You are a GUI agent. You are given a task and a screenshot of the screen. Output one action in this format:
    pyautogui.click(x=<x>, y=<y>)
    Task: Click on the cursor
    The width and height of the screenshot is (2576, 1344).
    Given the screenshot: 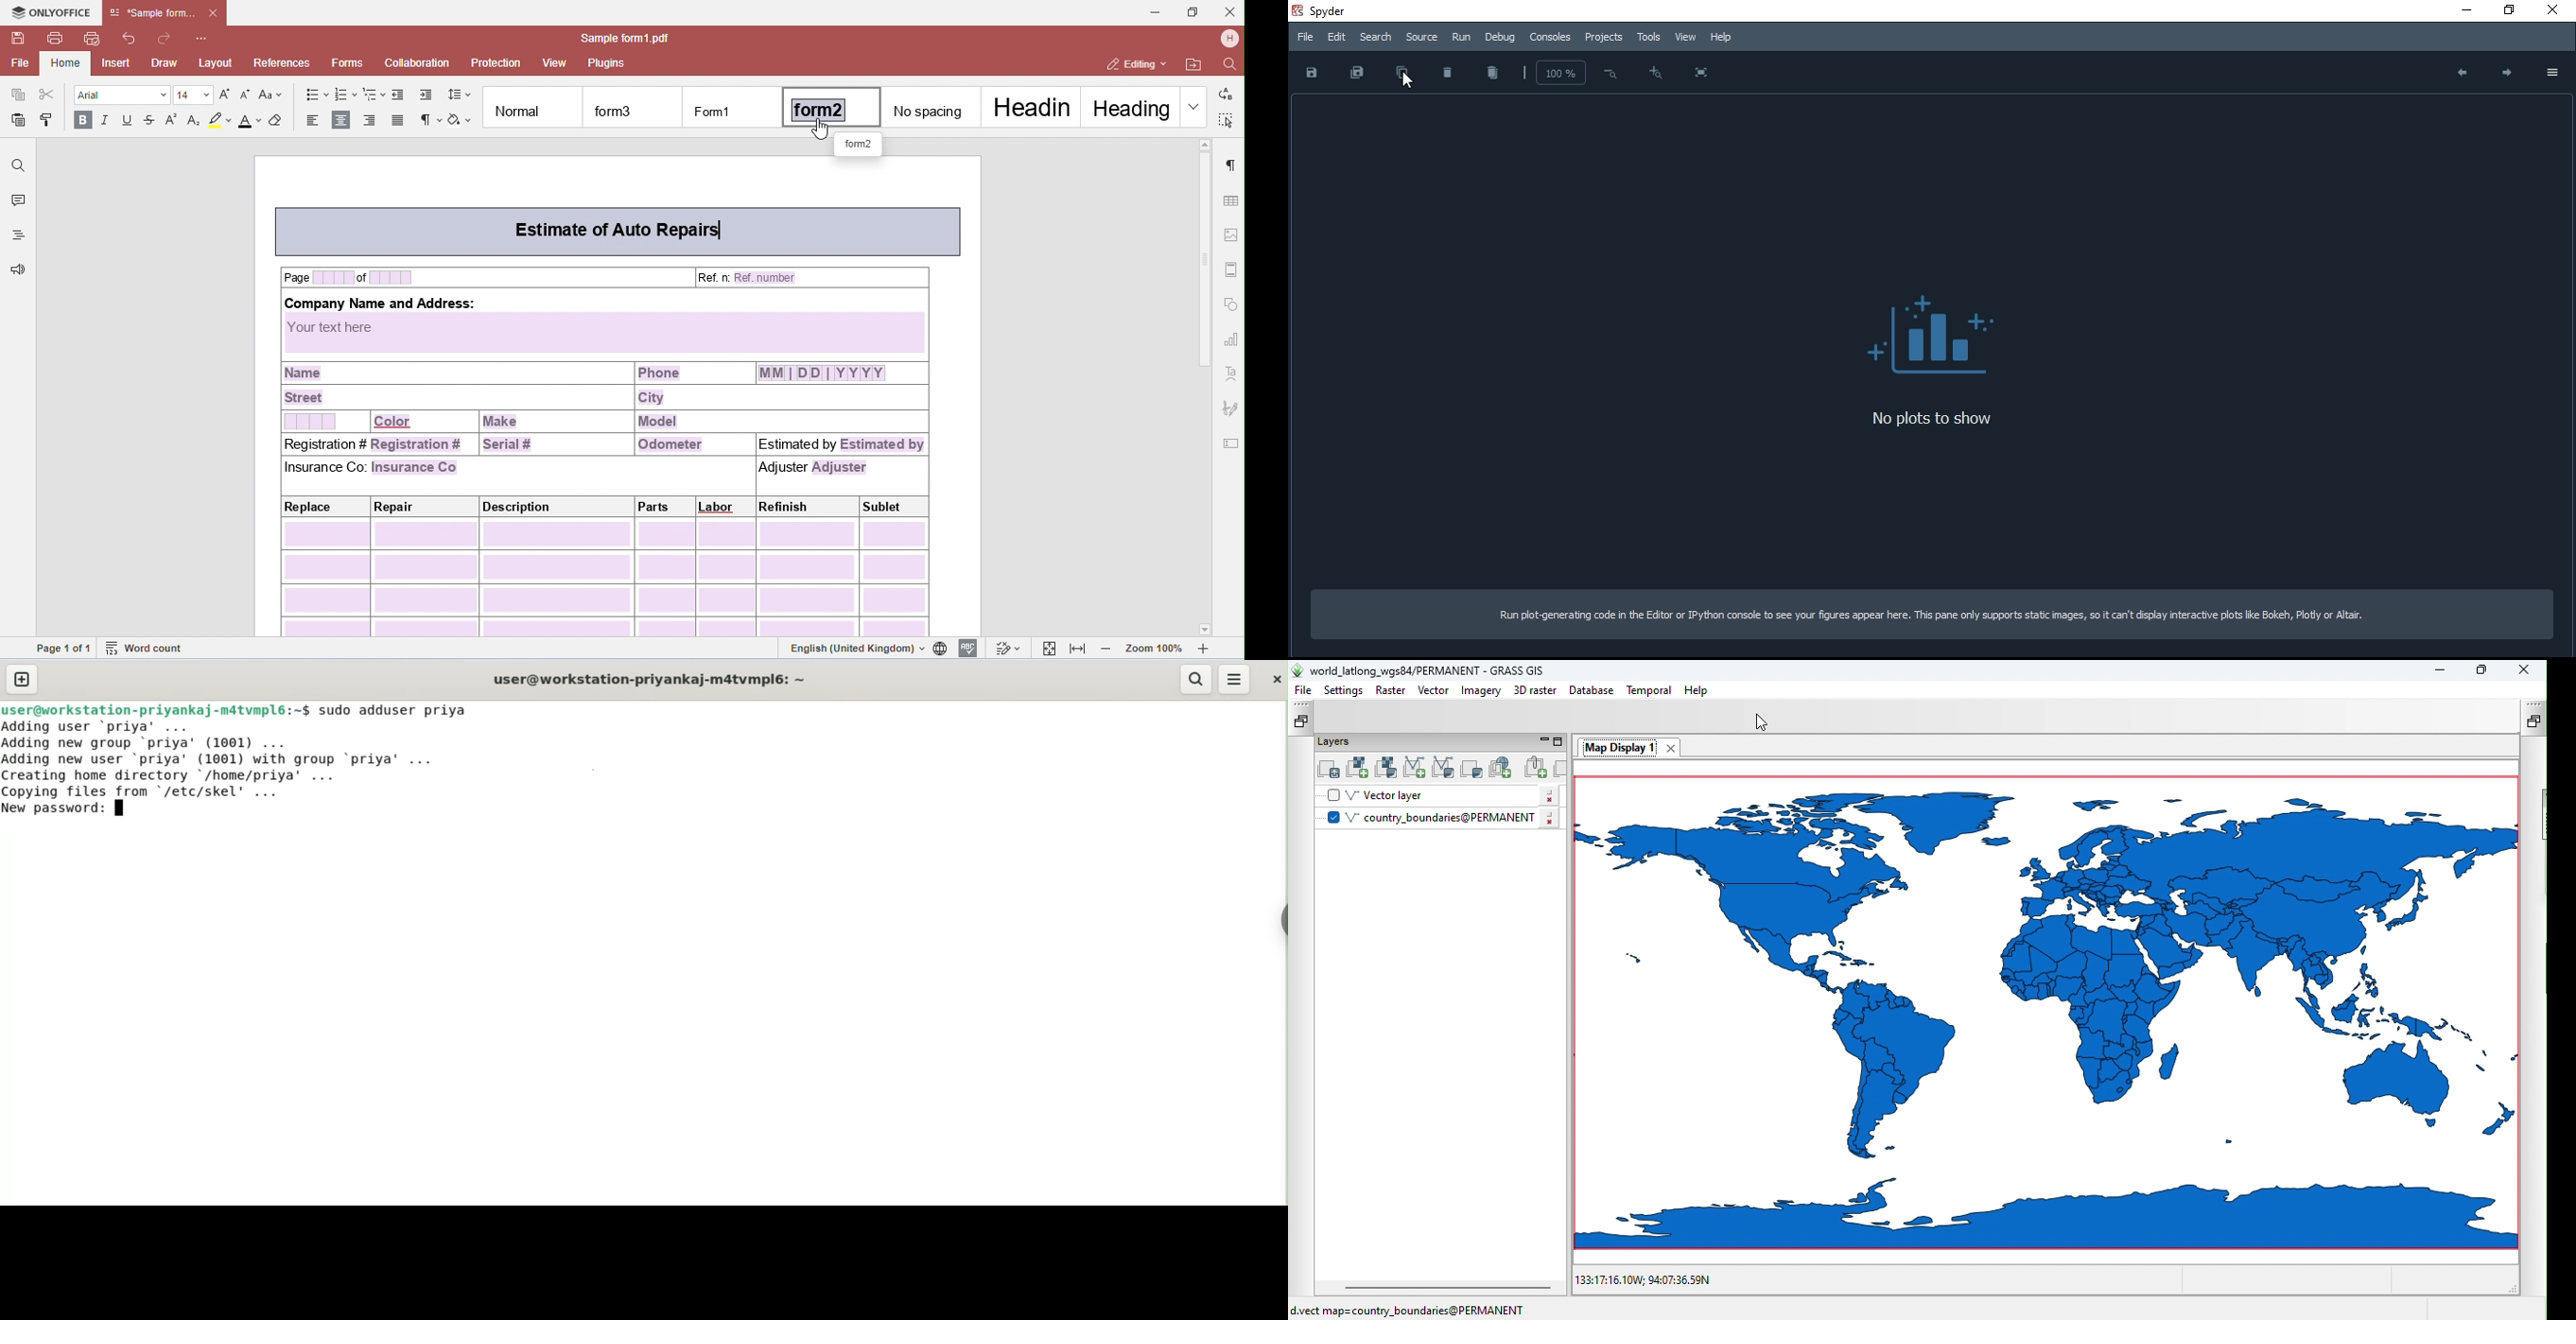 What is the action you would take?
    pyautogui.click(x=1407, y=80)
    